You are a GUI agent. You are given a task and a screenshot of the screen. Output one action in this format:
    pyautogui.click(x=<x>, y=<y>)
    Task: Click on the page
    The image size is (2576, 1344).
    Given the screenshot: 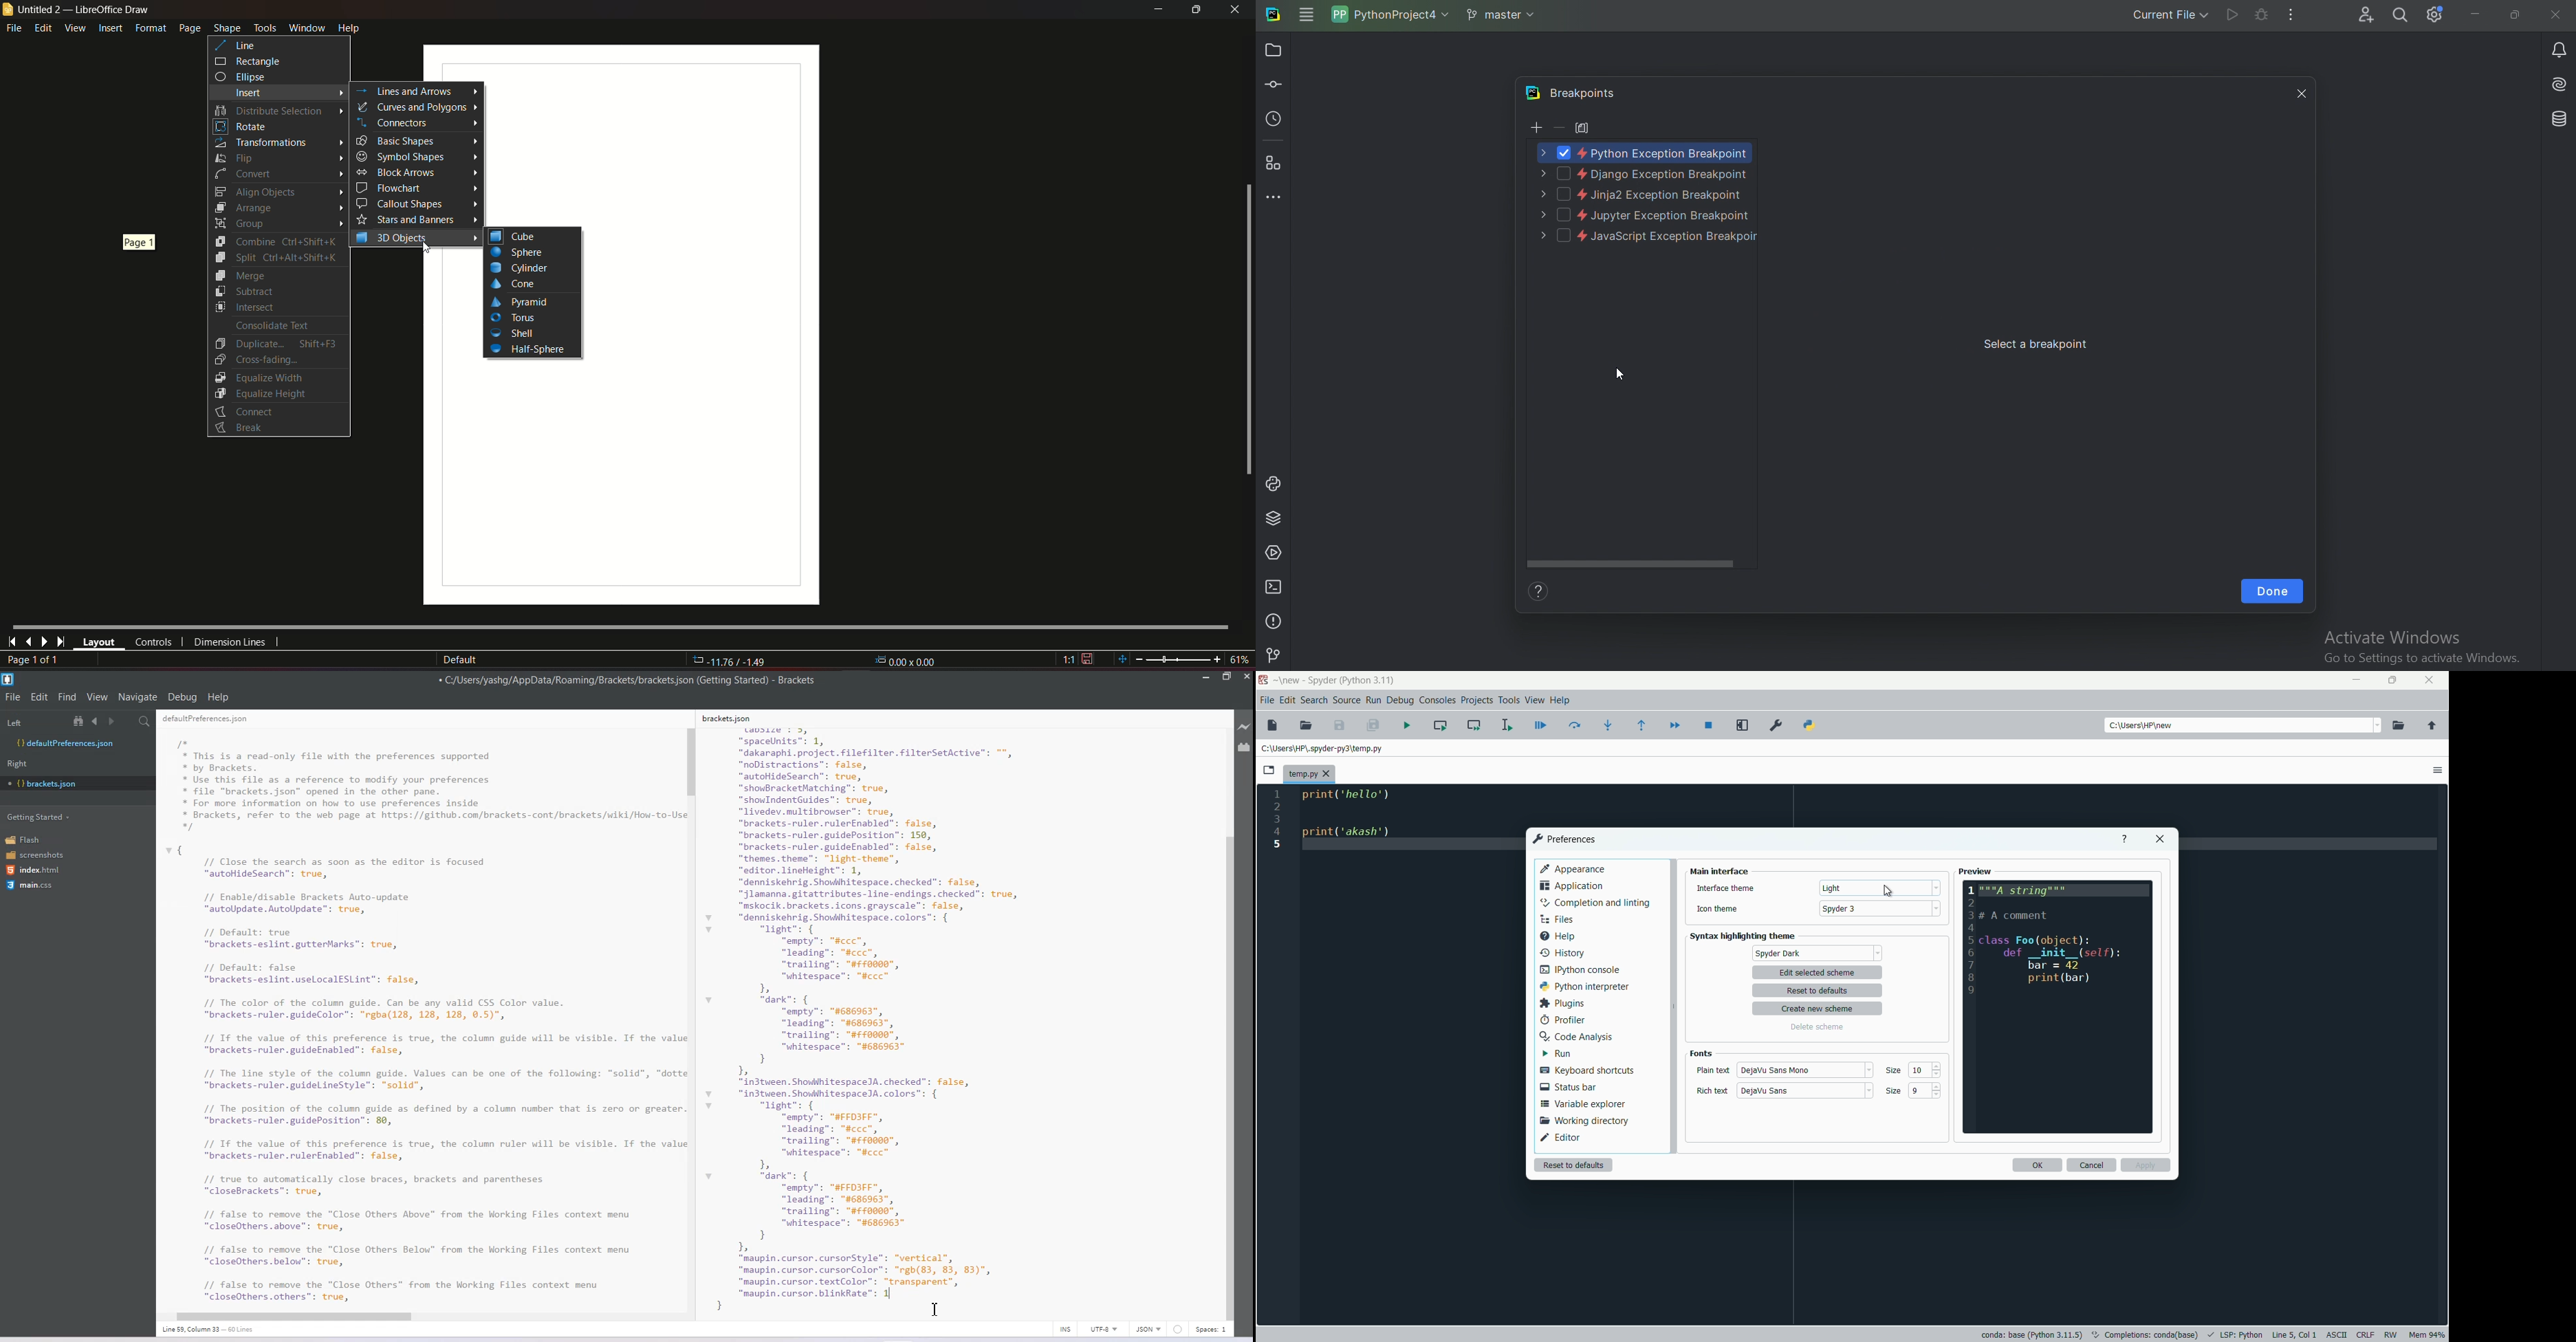 What is the action you would take?
    pyautogui.click(x=188, y=28)
    